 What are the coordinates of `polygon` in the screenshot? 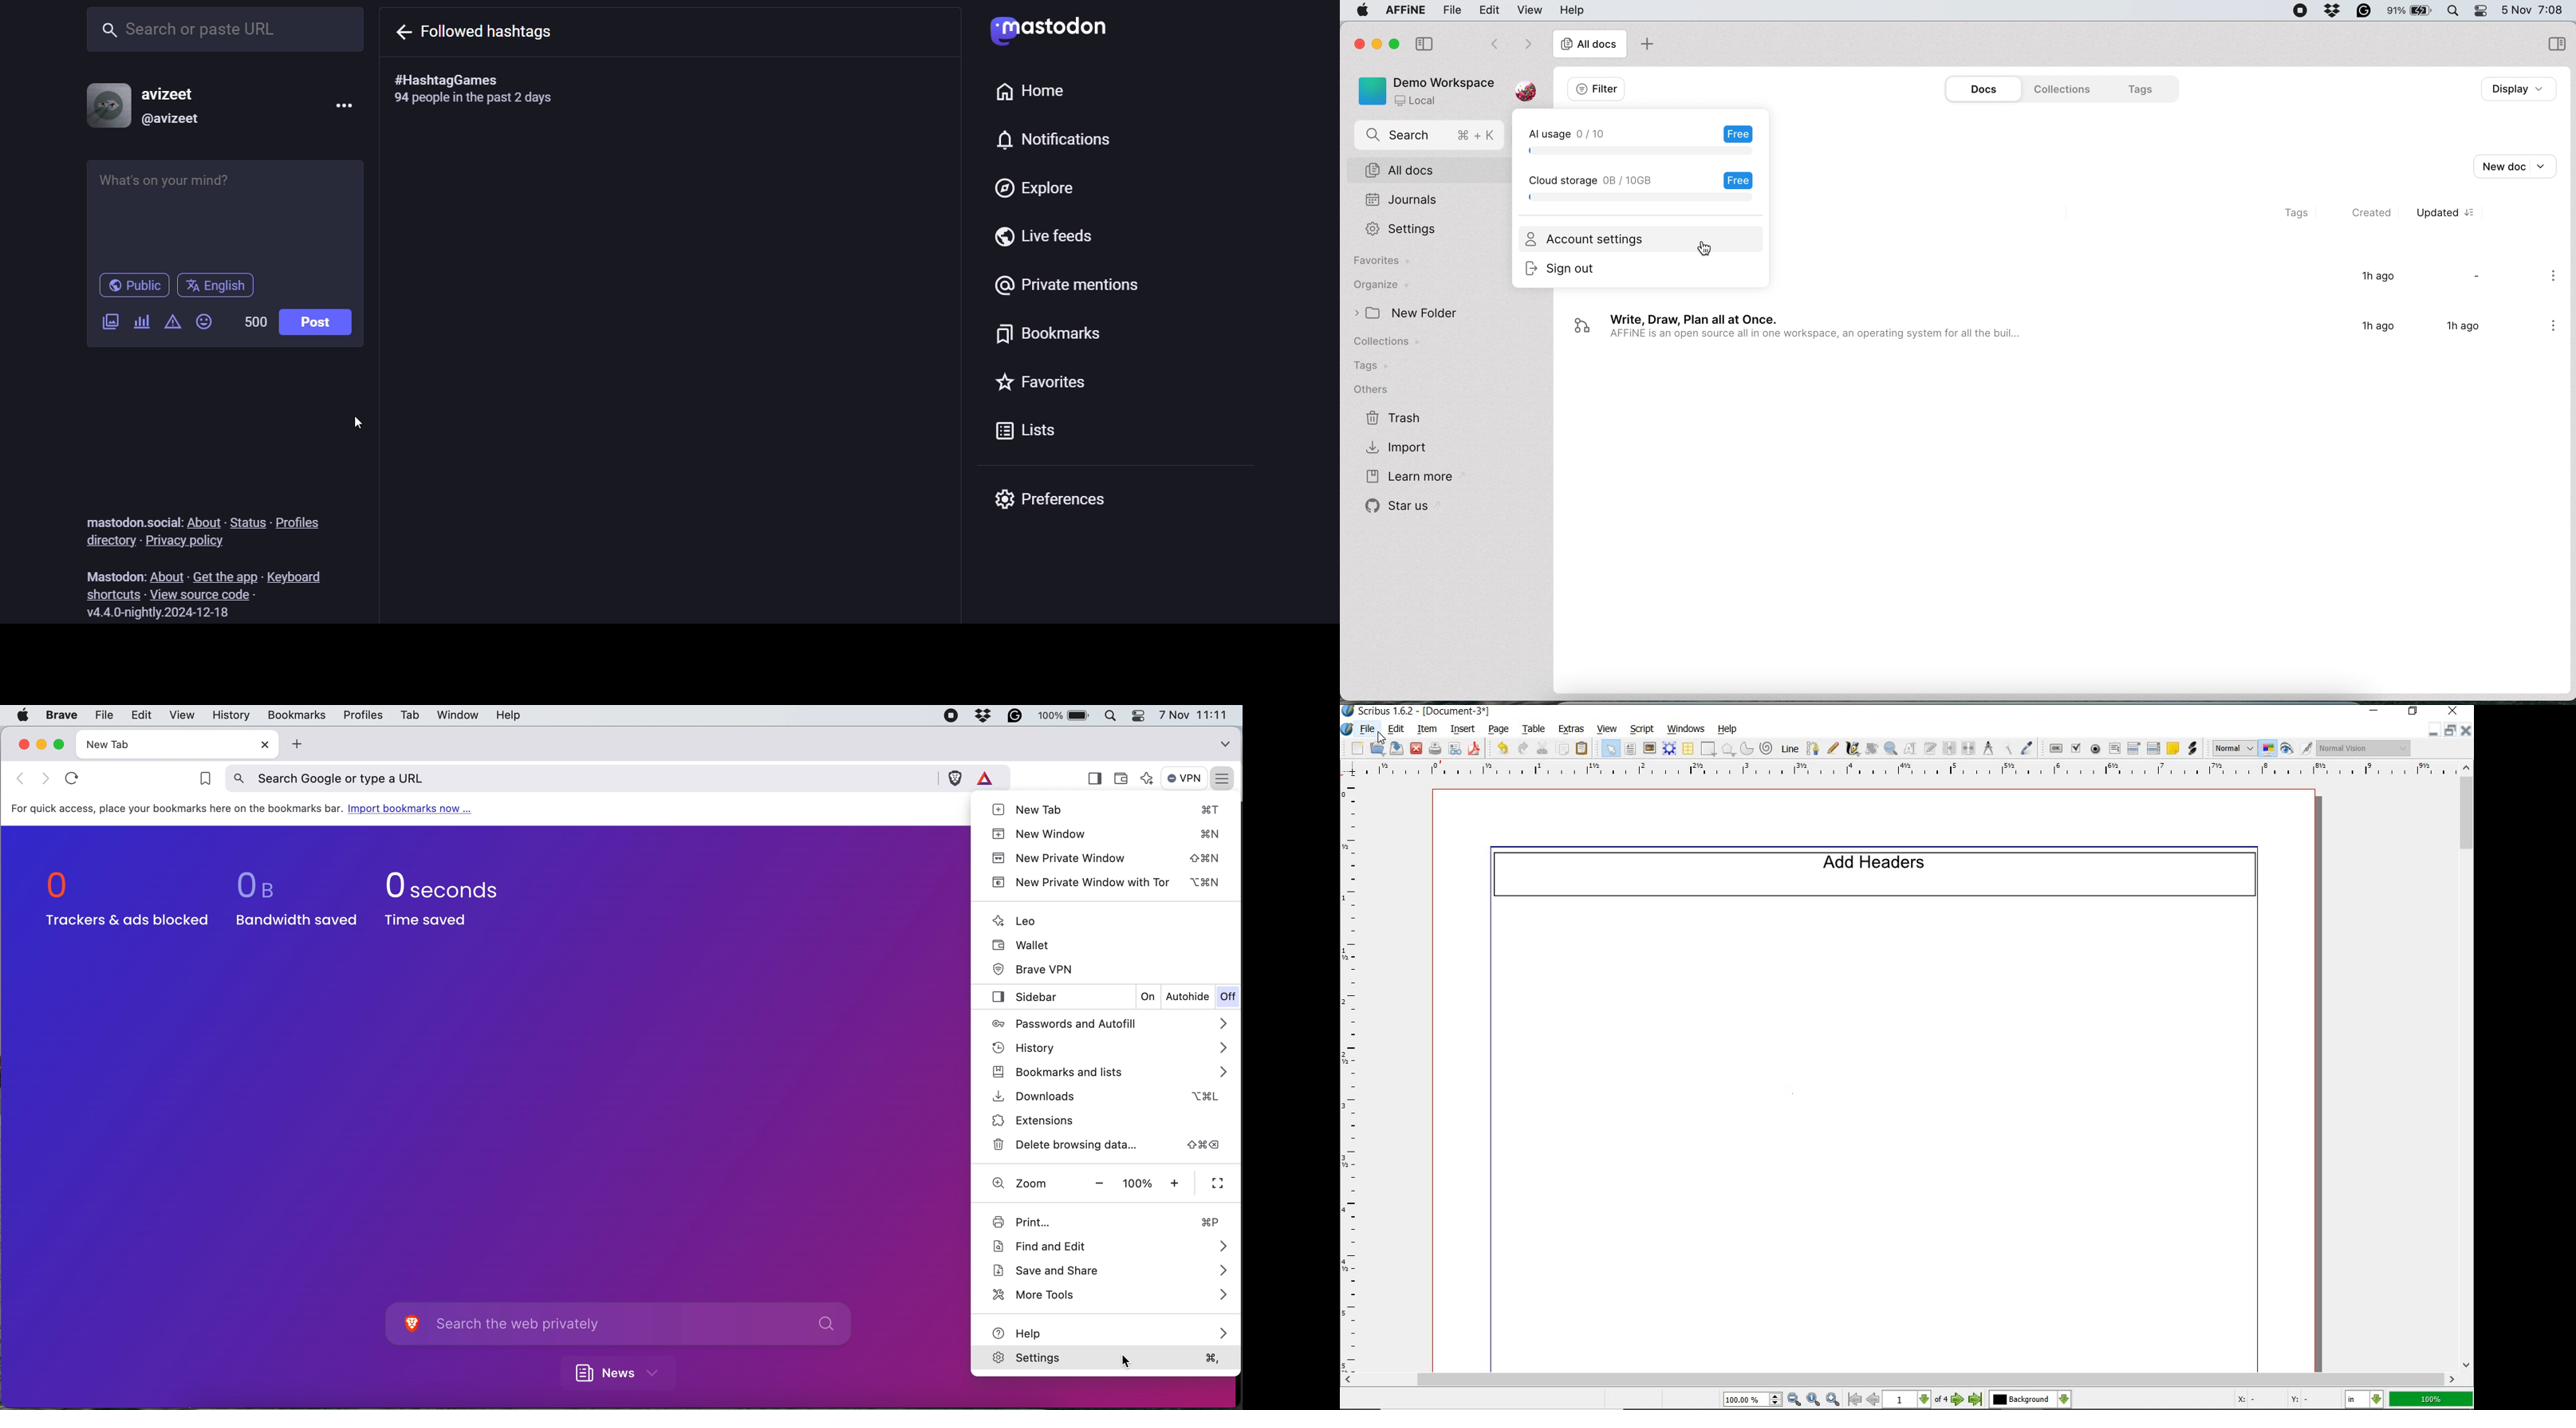 It's located at (1727, 750).